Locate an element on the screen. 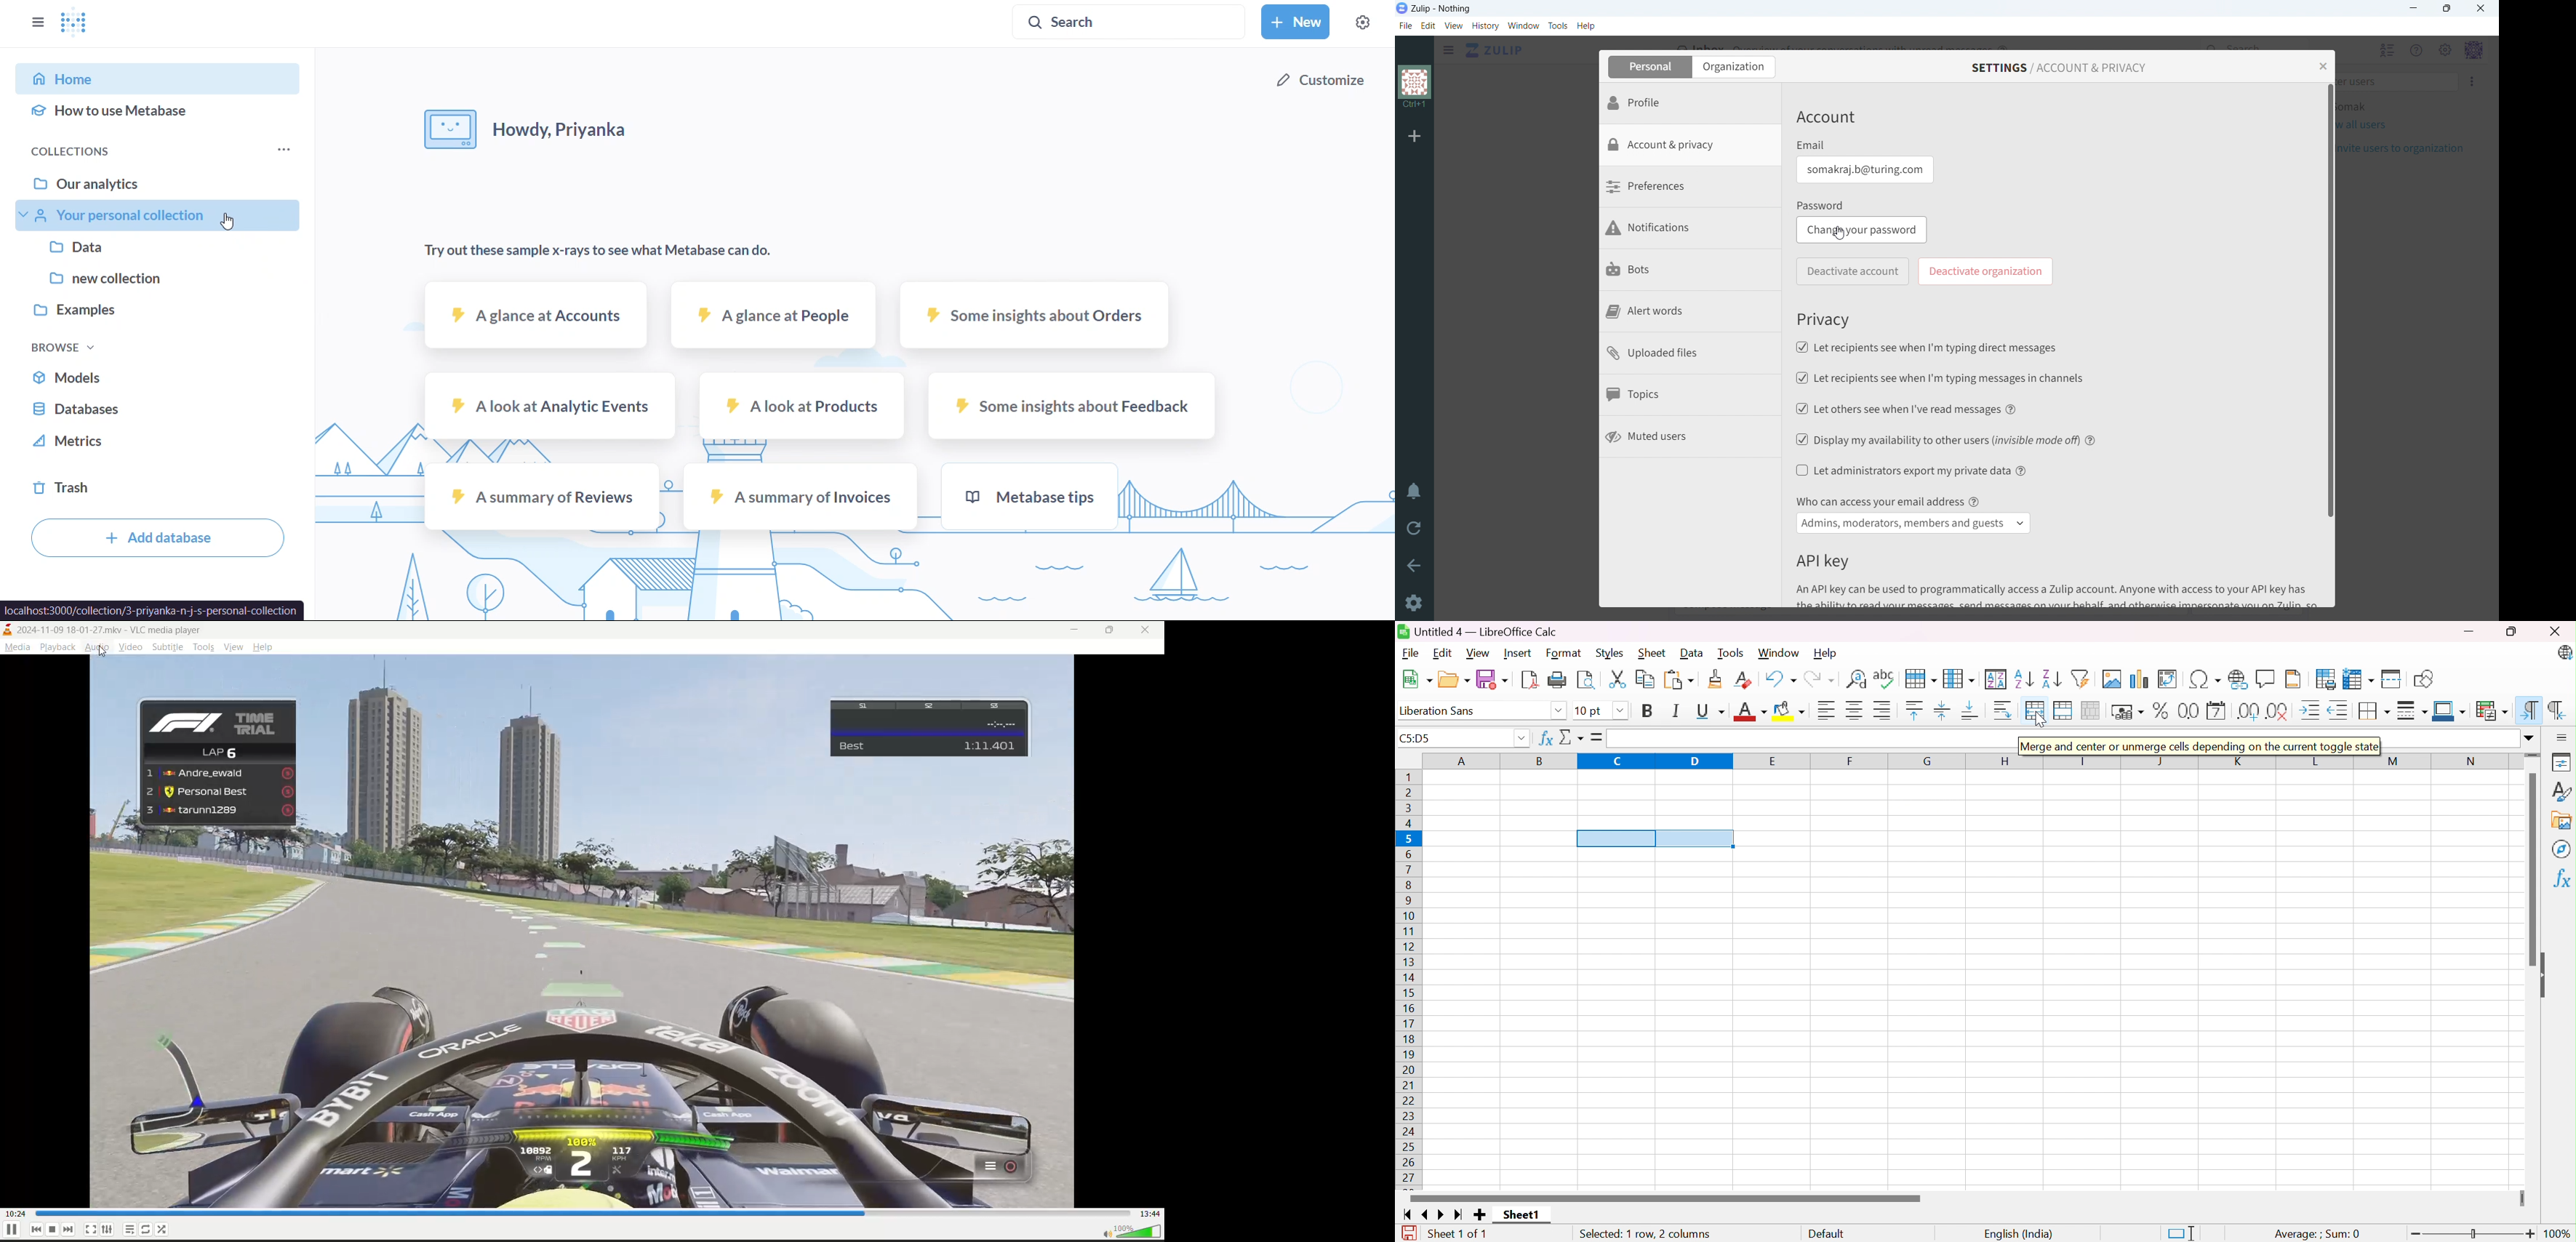 Image resolution: width=2576 pixels, height=1260 pixels. Decrease Indent is located at coordinates (2342, 709).